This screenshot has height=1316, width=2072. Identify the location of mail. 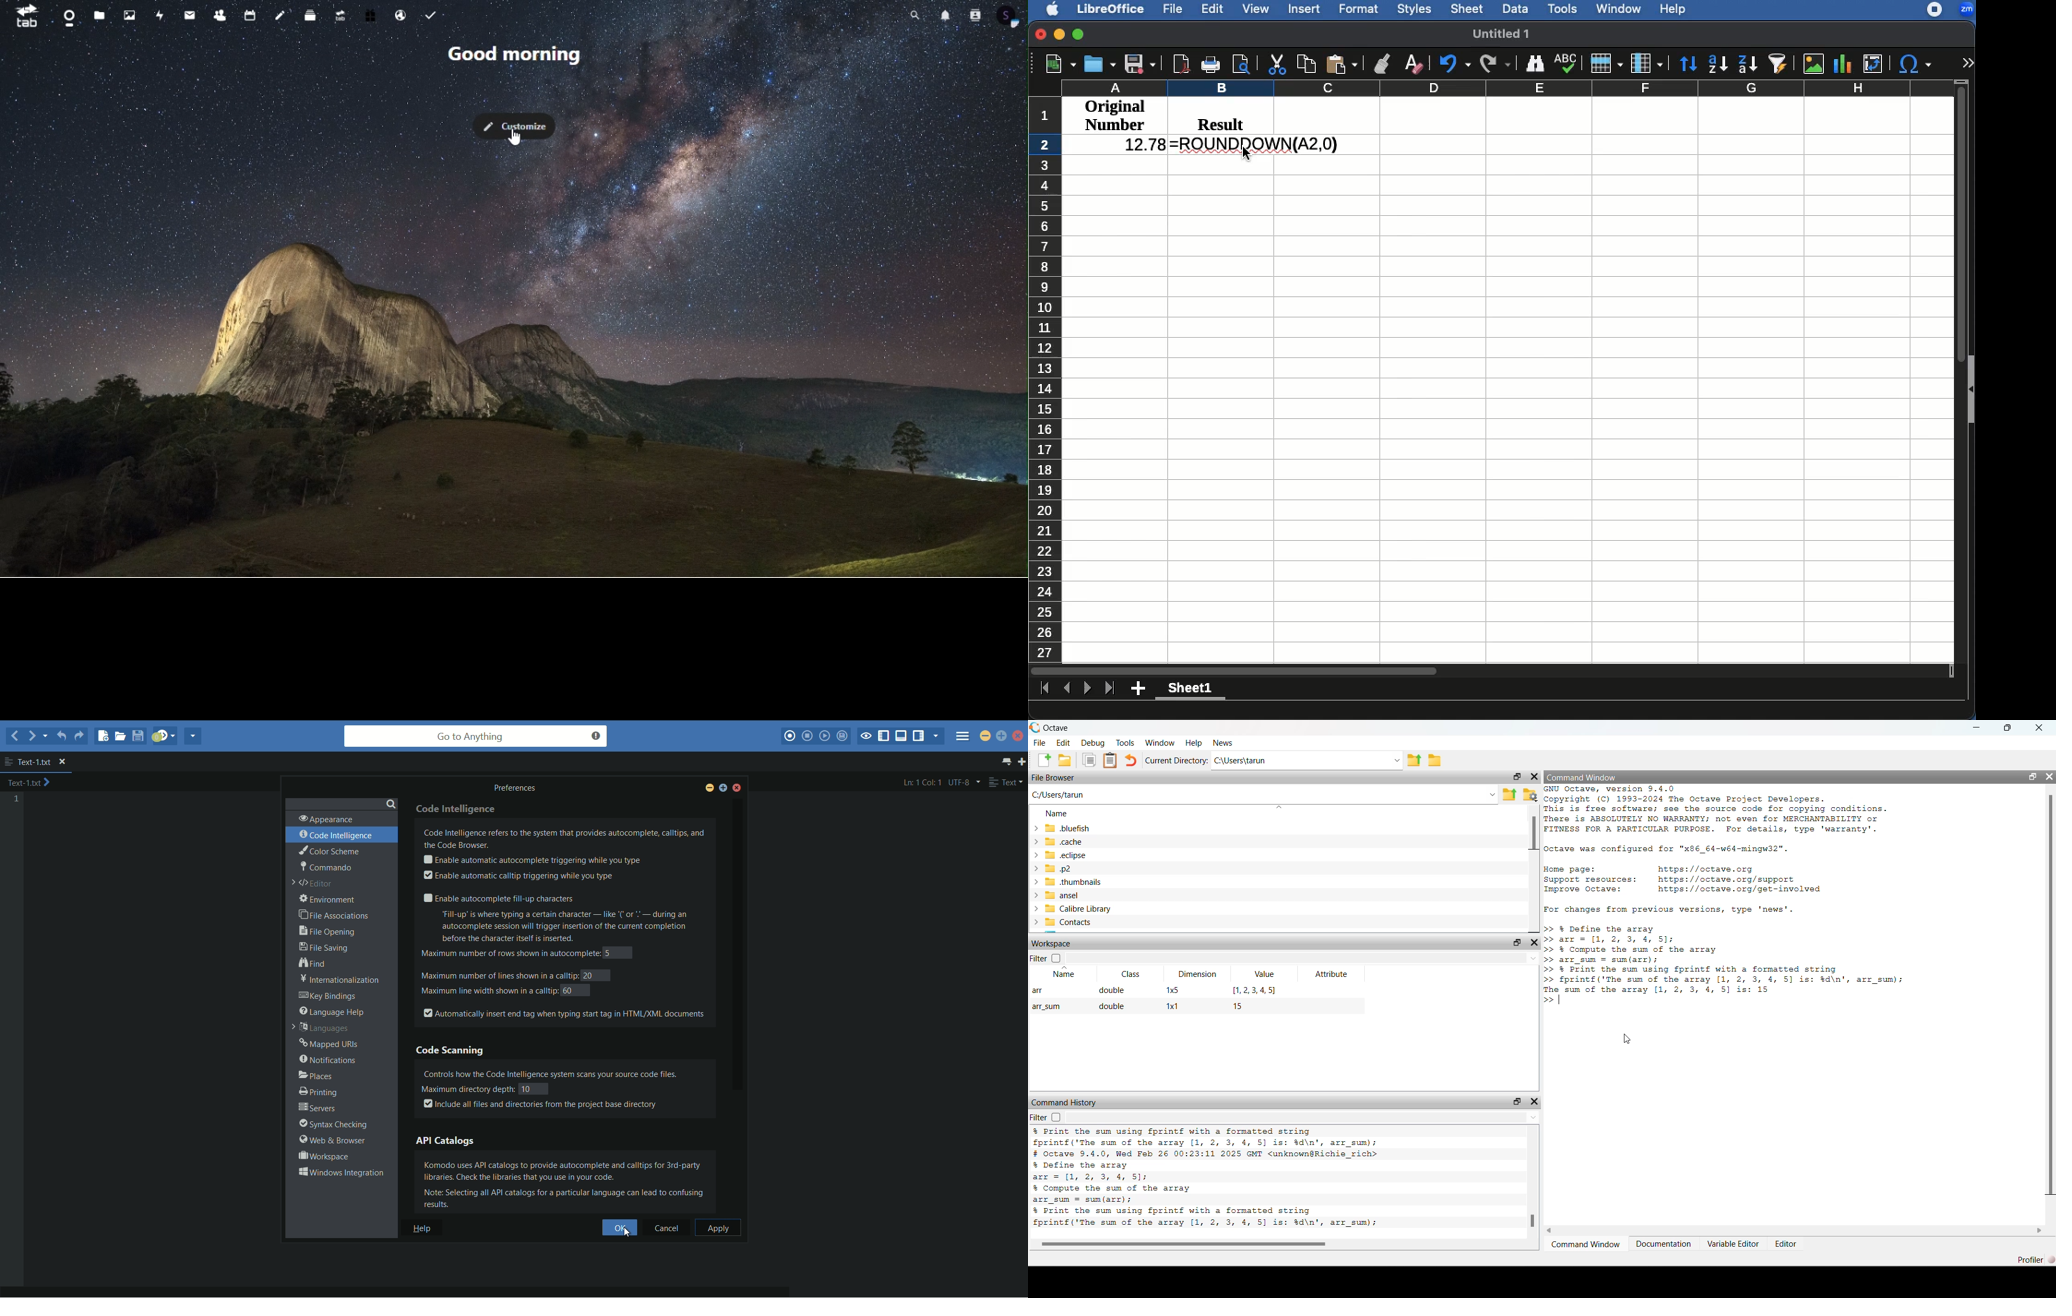
(187, 16).